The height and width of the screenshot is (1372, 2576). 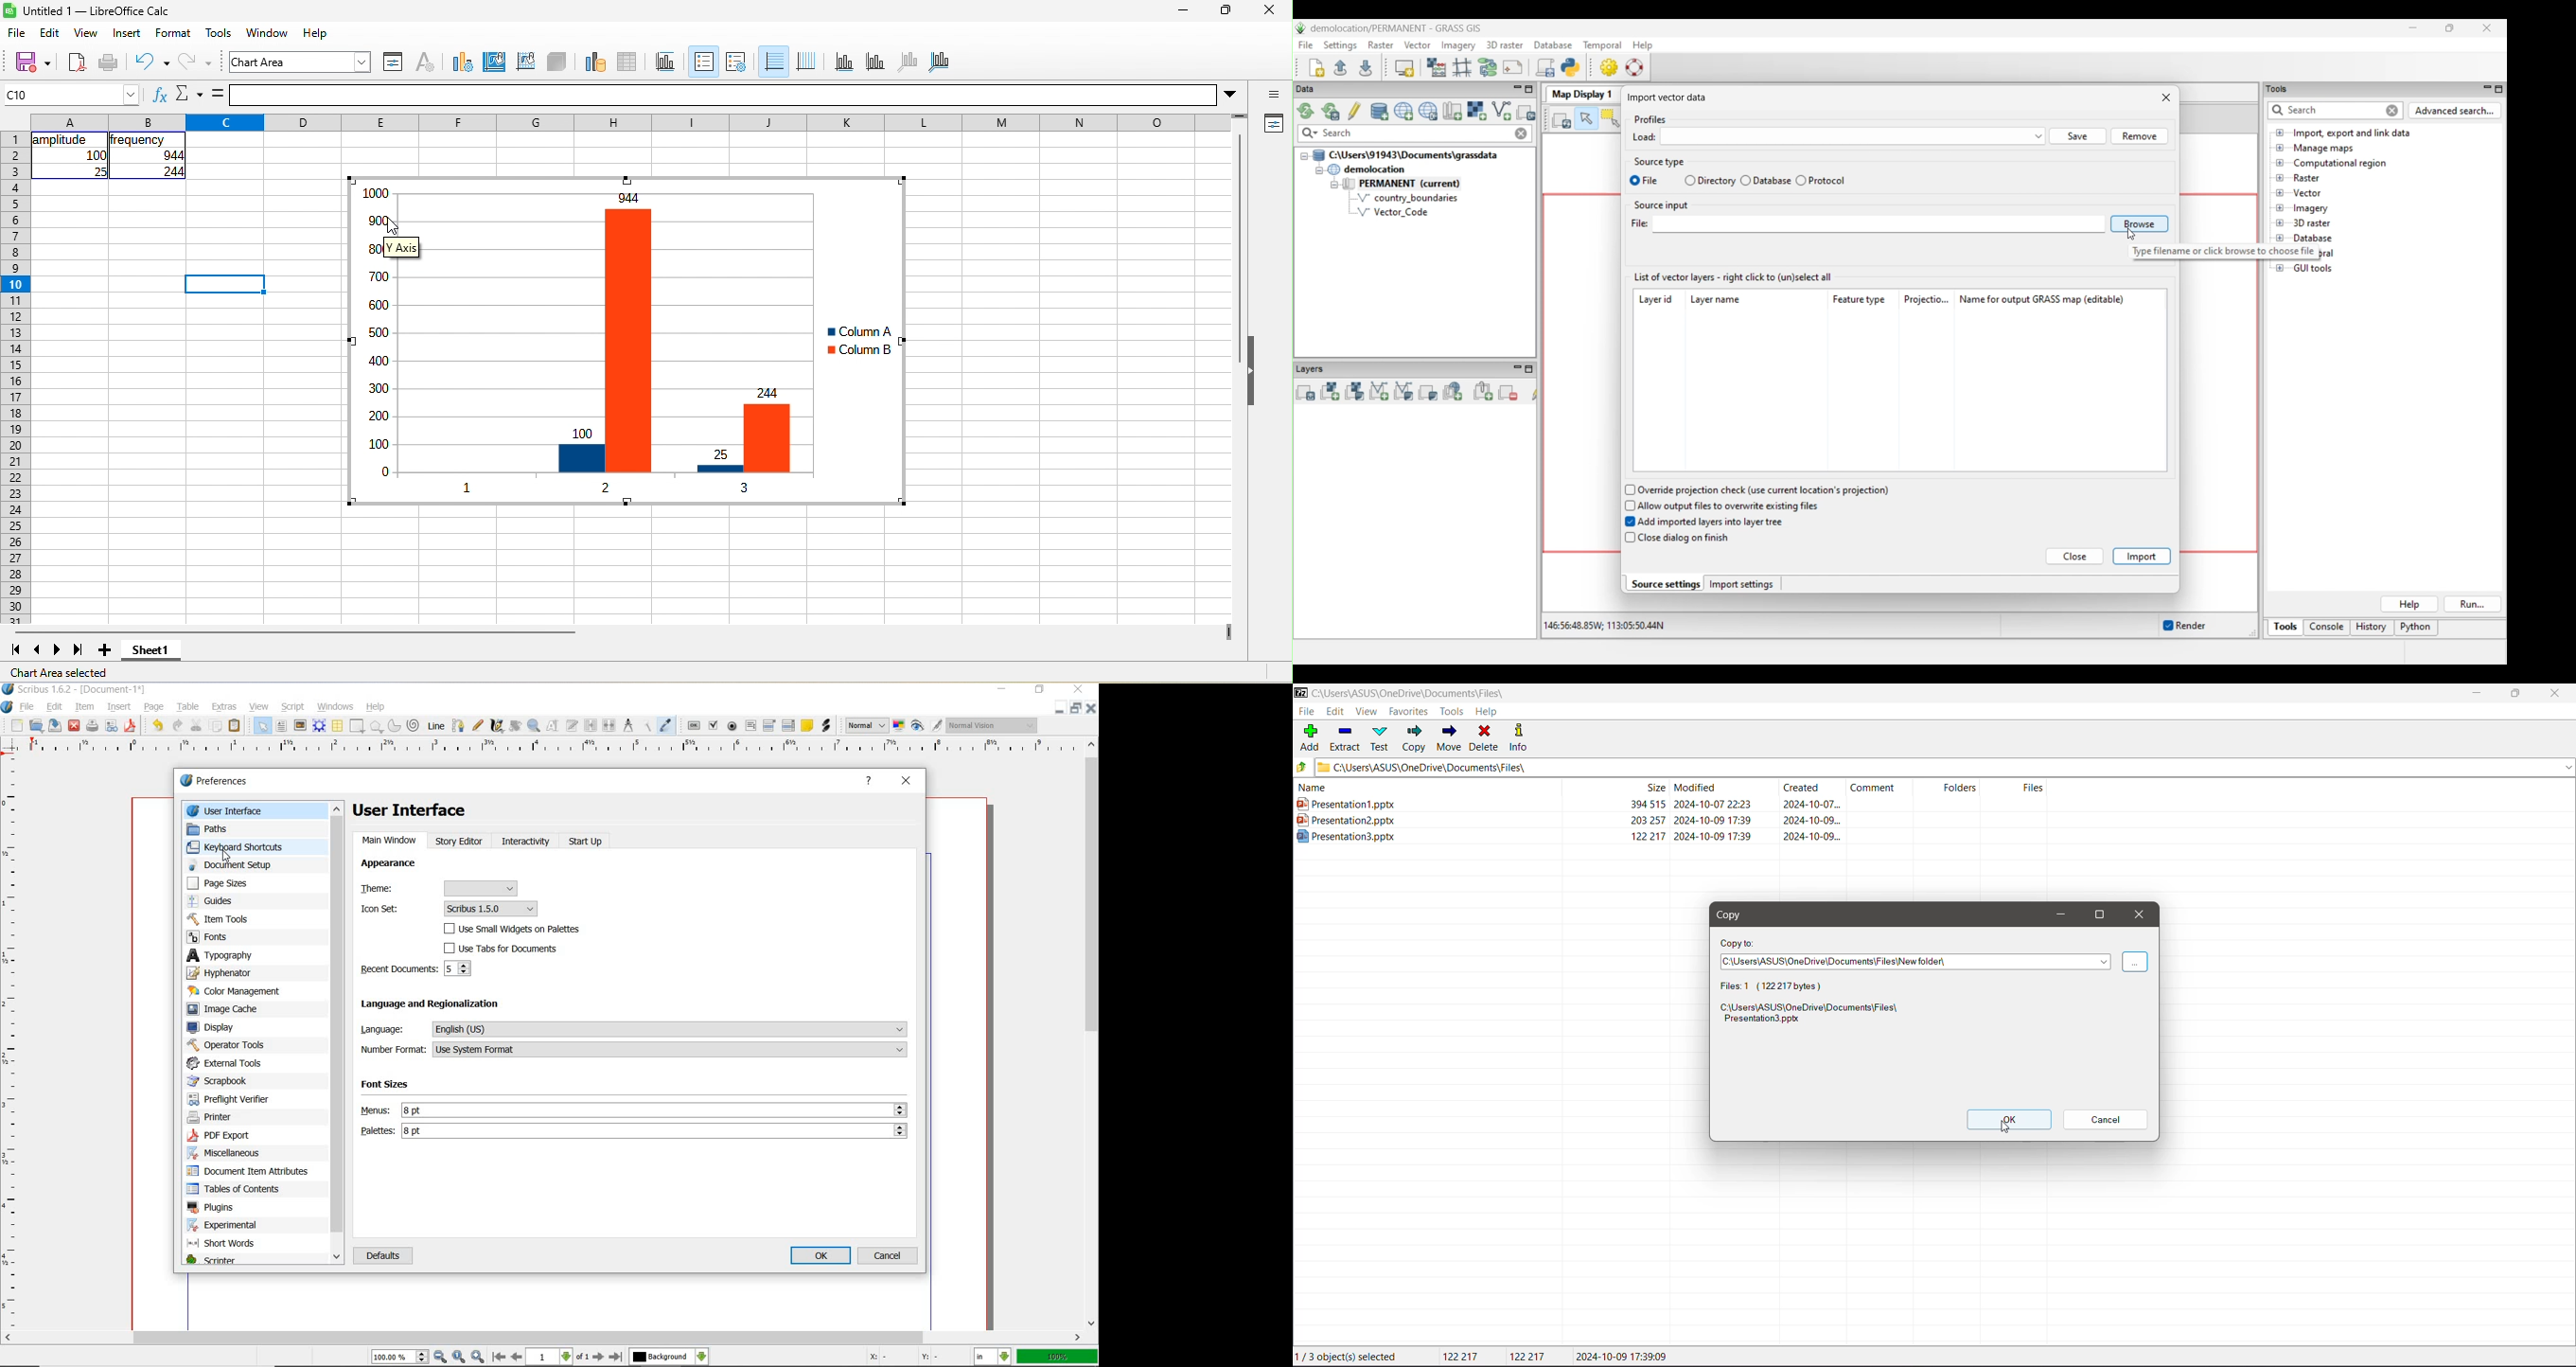 What do you see at coordinates (694, 726) in the screenshot?
I see `pdf push button` at bounding box center [694, 726].